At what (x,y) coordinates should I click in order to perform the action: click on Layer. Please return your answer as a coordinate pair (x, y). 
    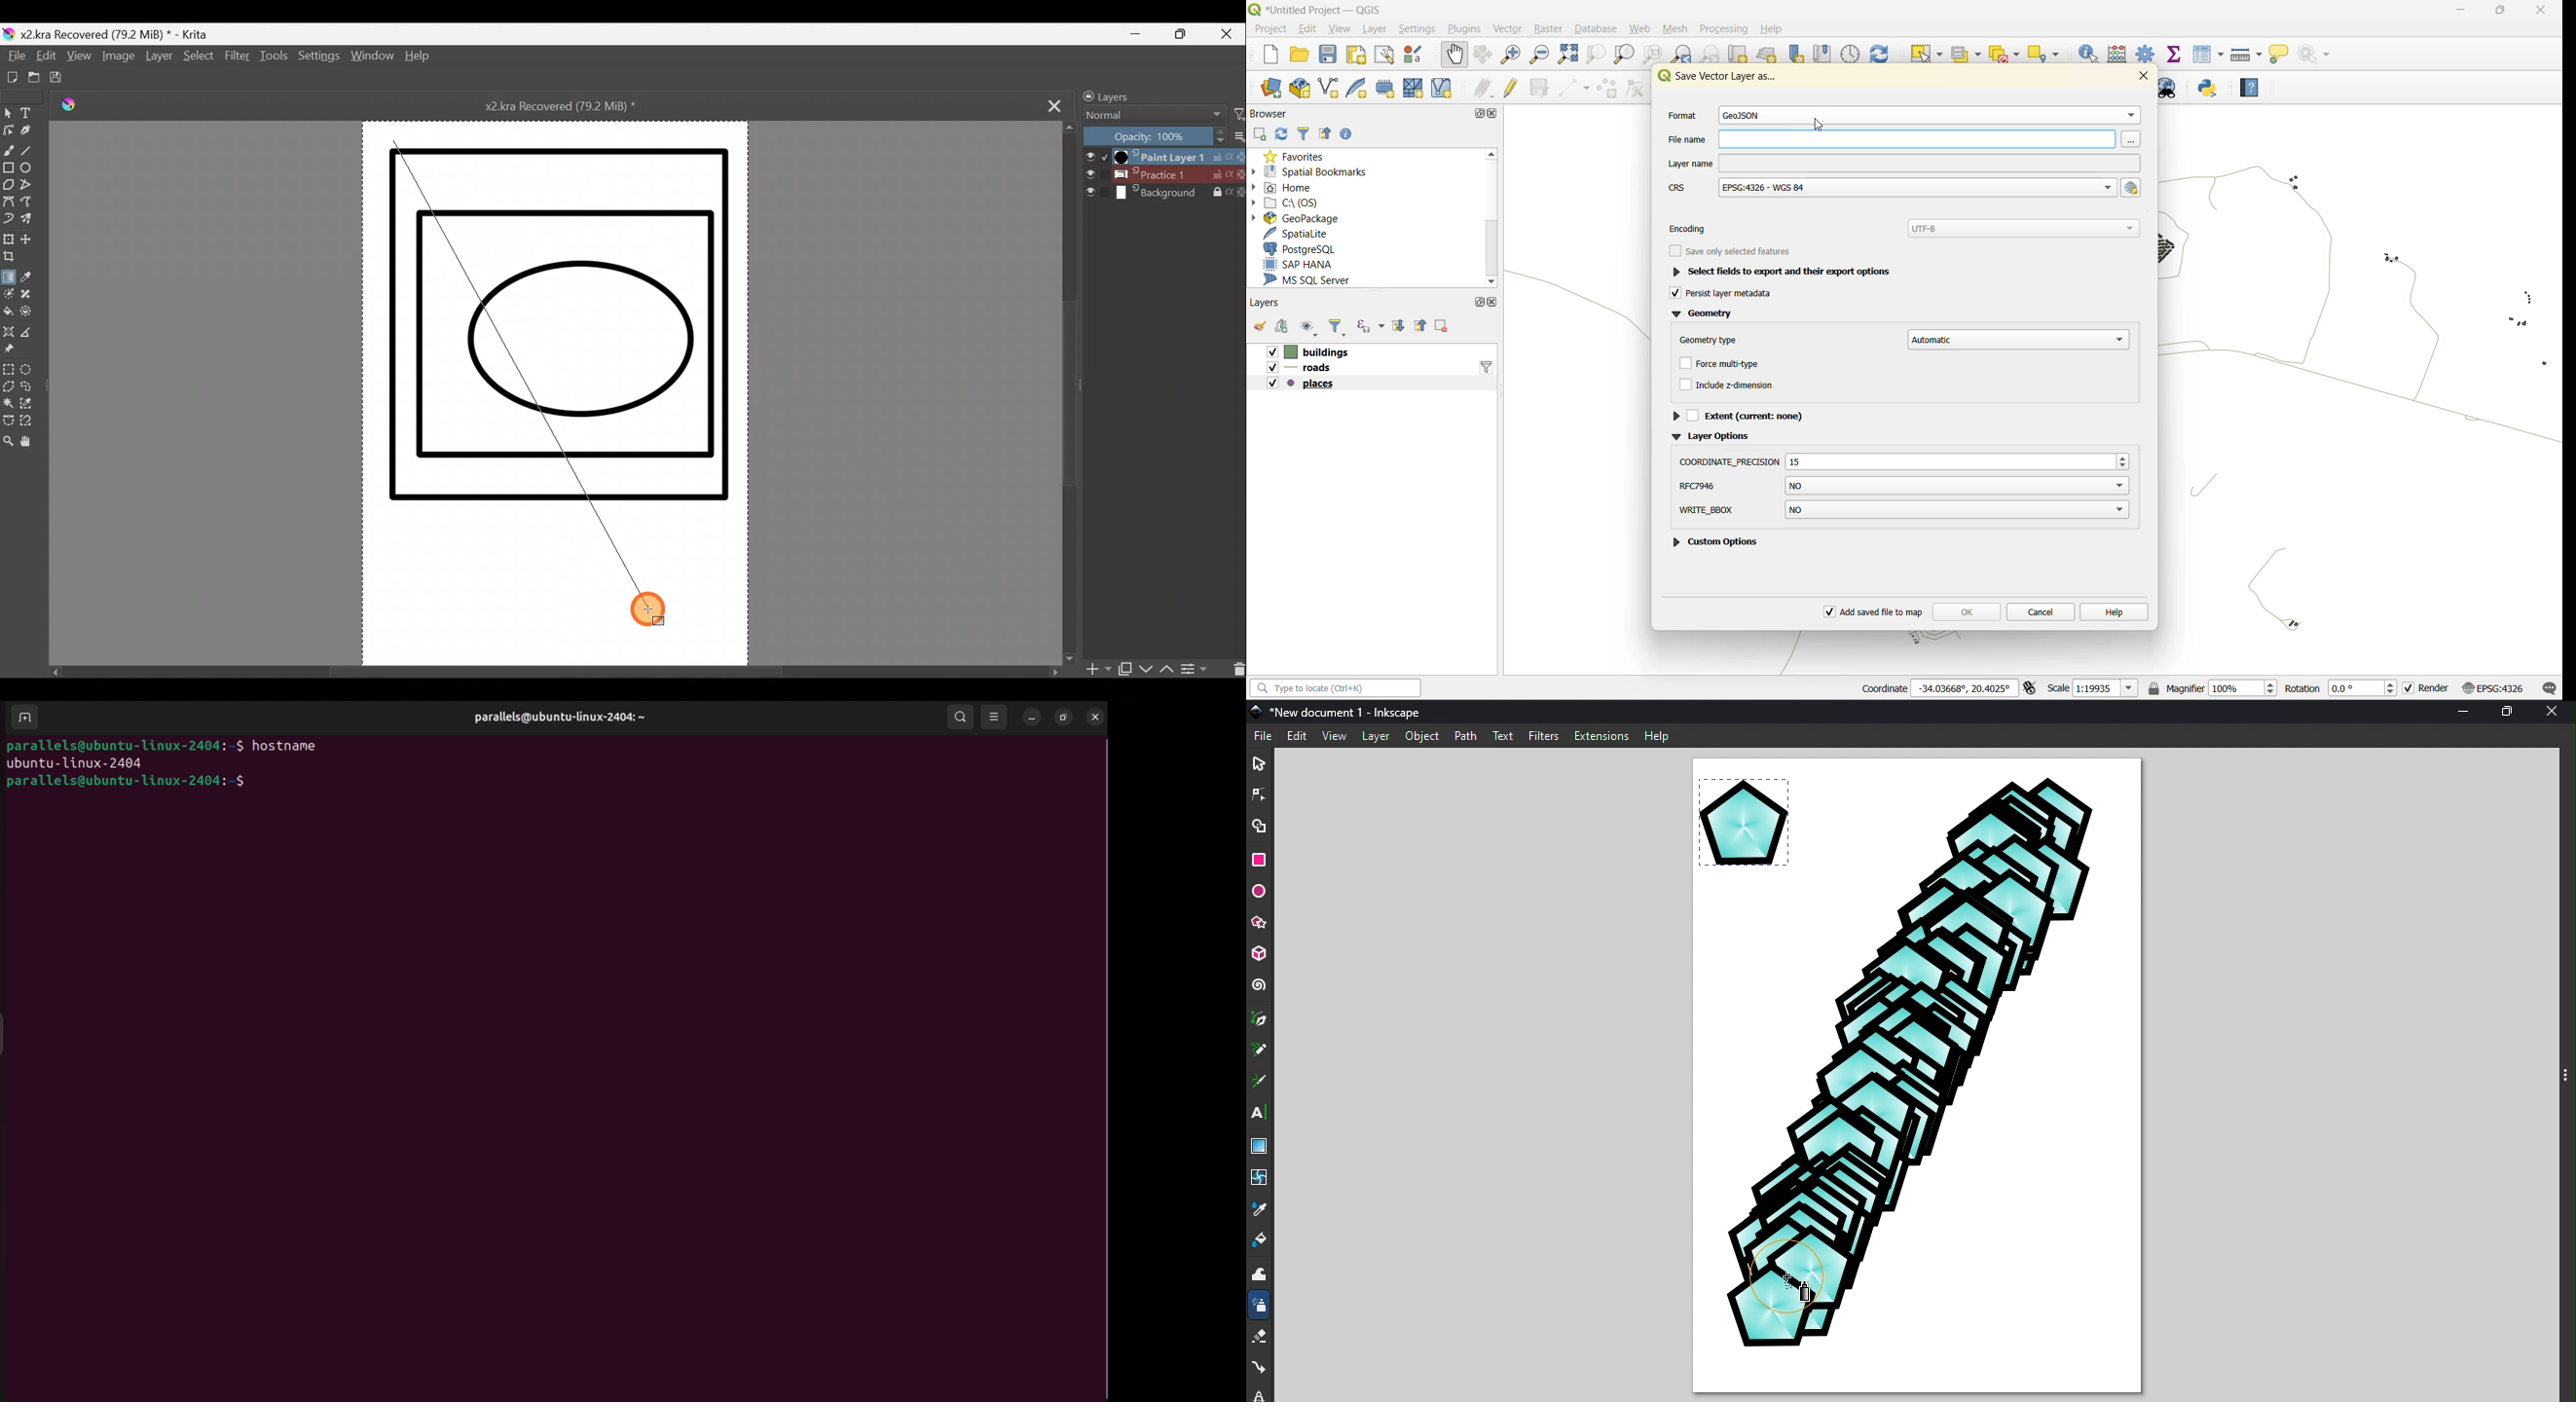
    Looking at the image, I should click on (158, 58).